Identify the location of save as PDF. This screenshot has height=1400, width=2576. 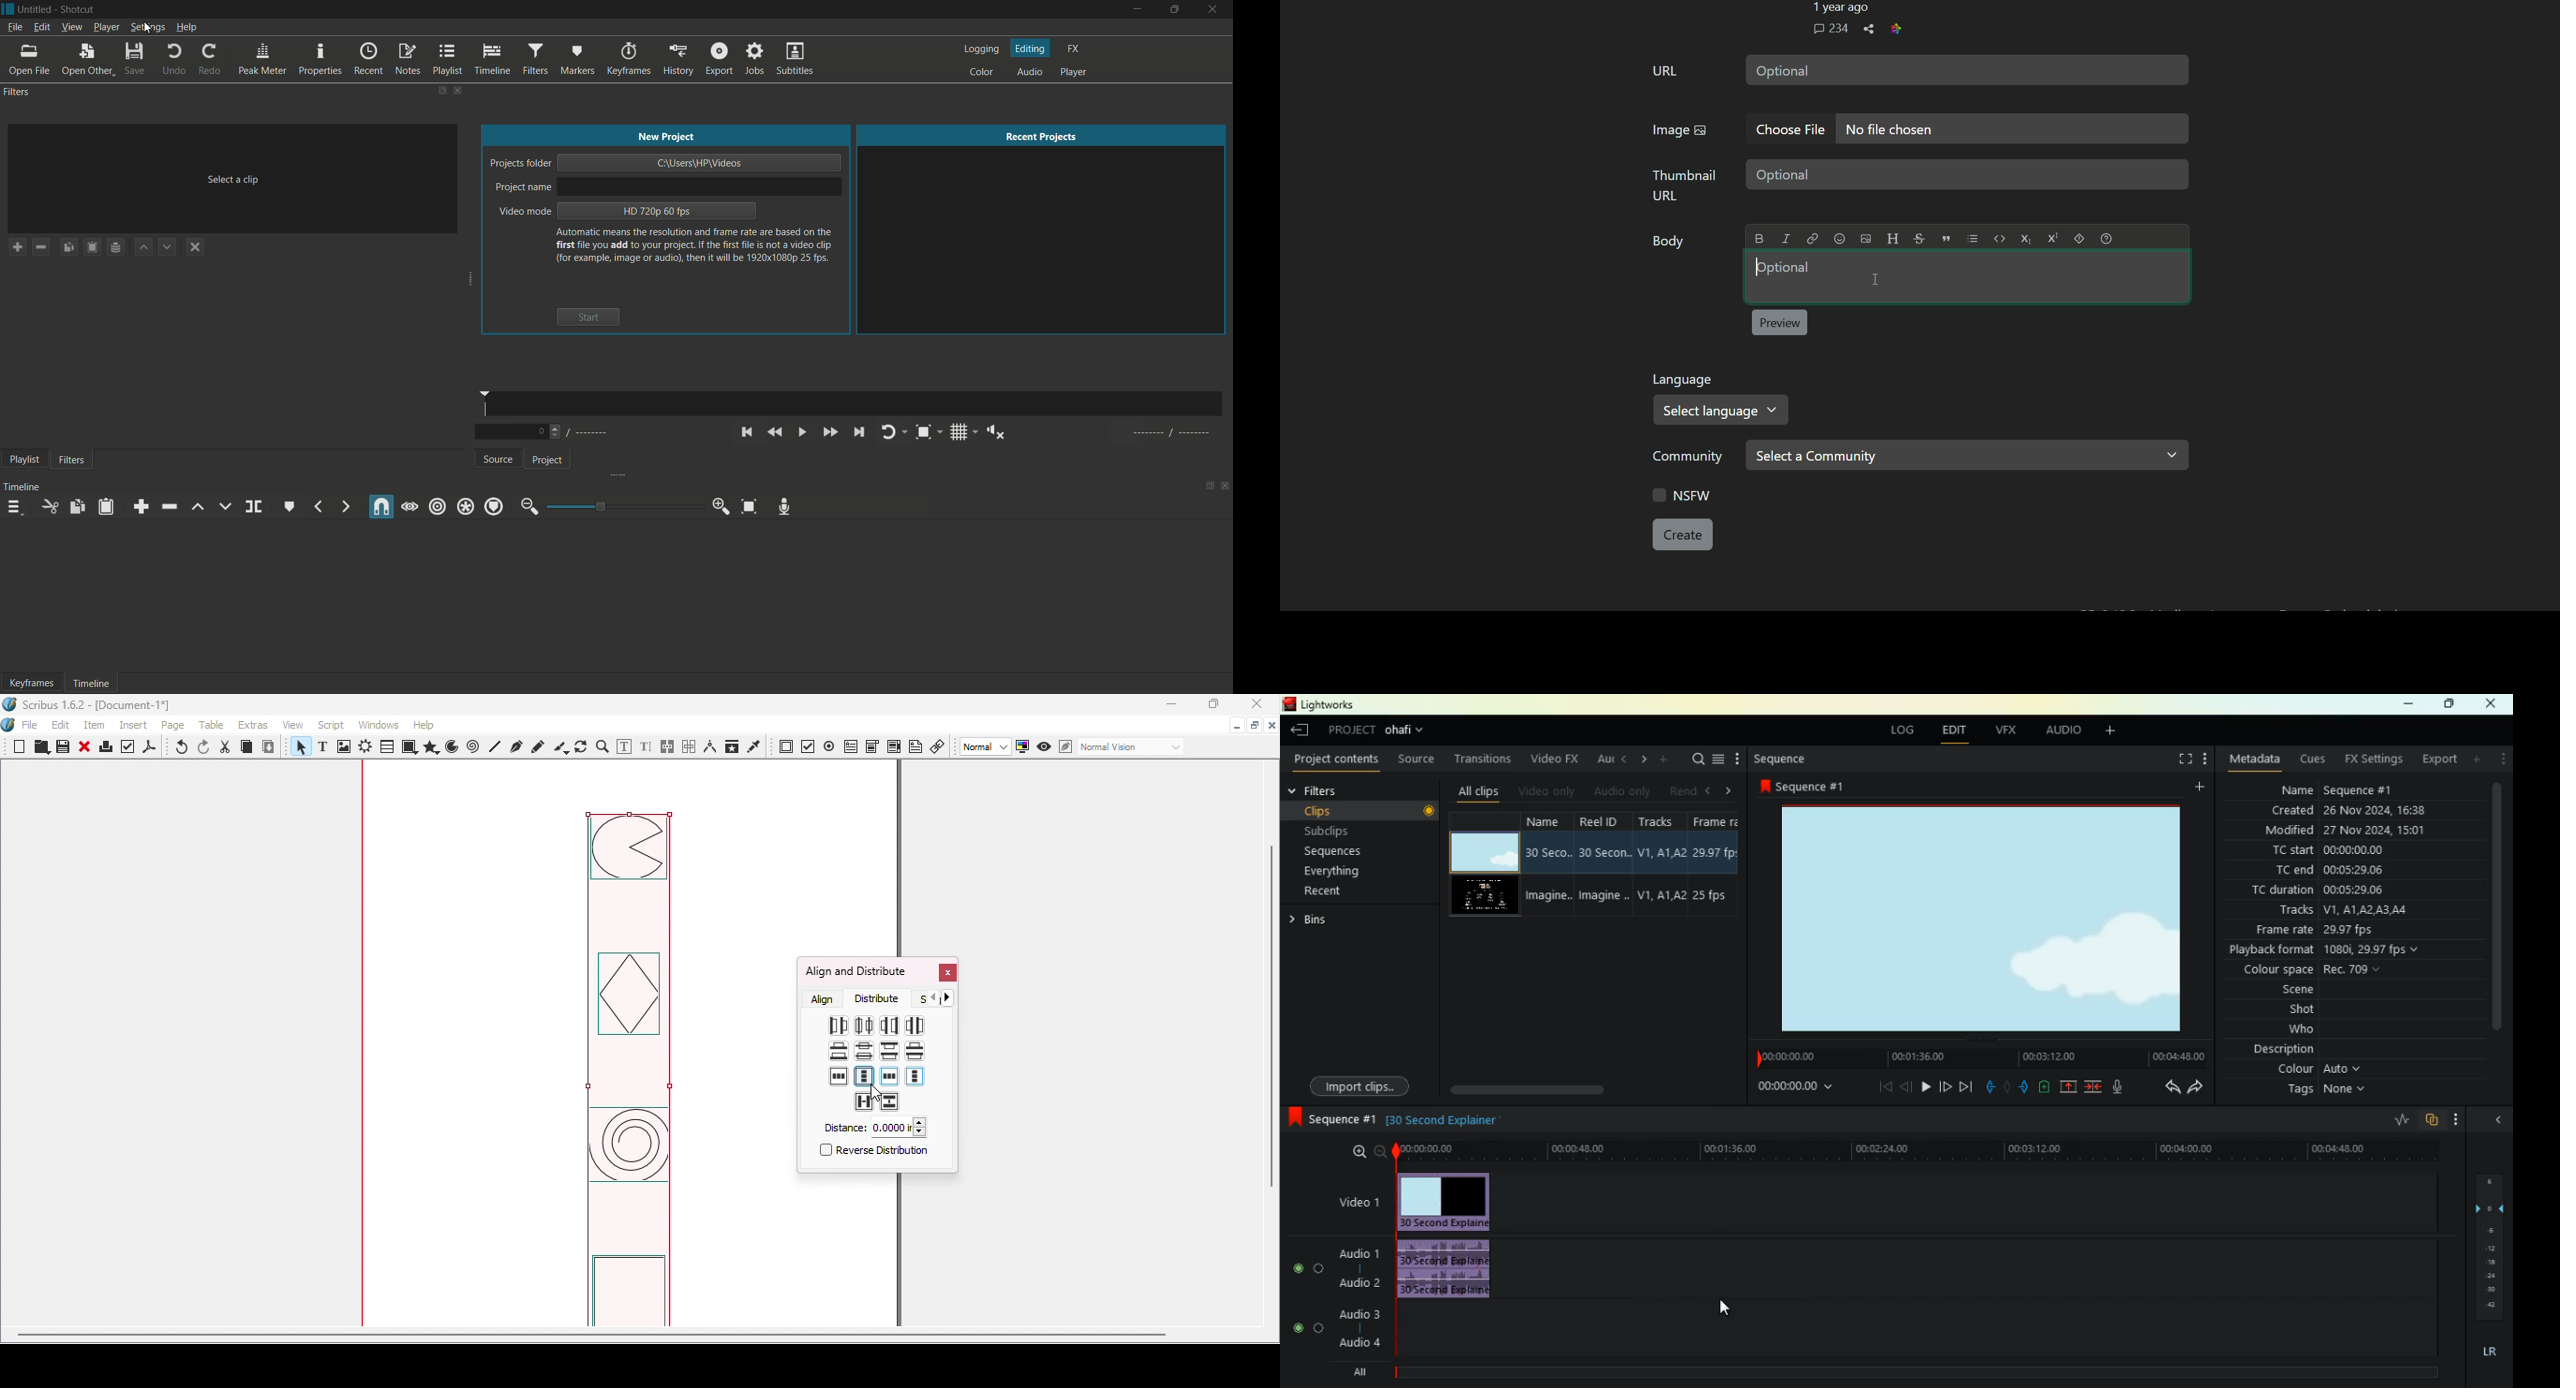
(151, 749).